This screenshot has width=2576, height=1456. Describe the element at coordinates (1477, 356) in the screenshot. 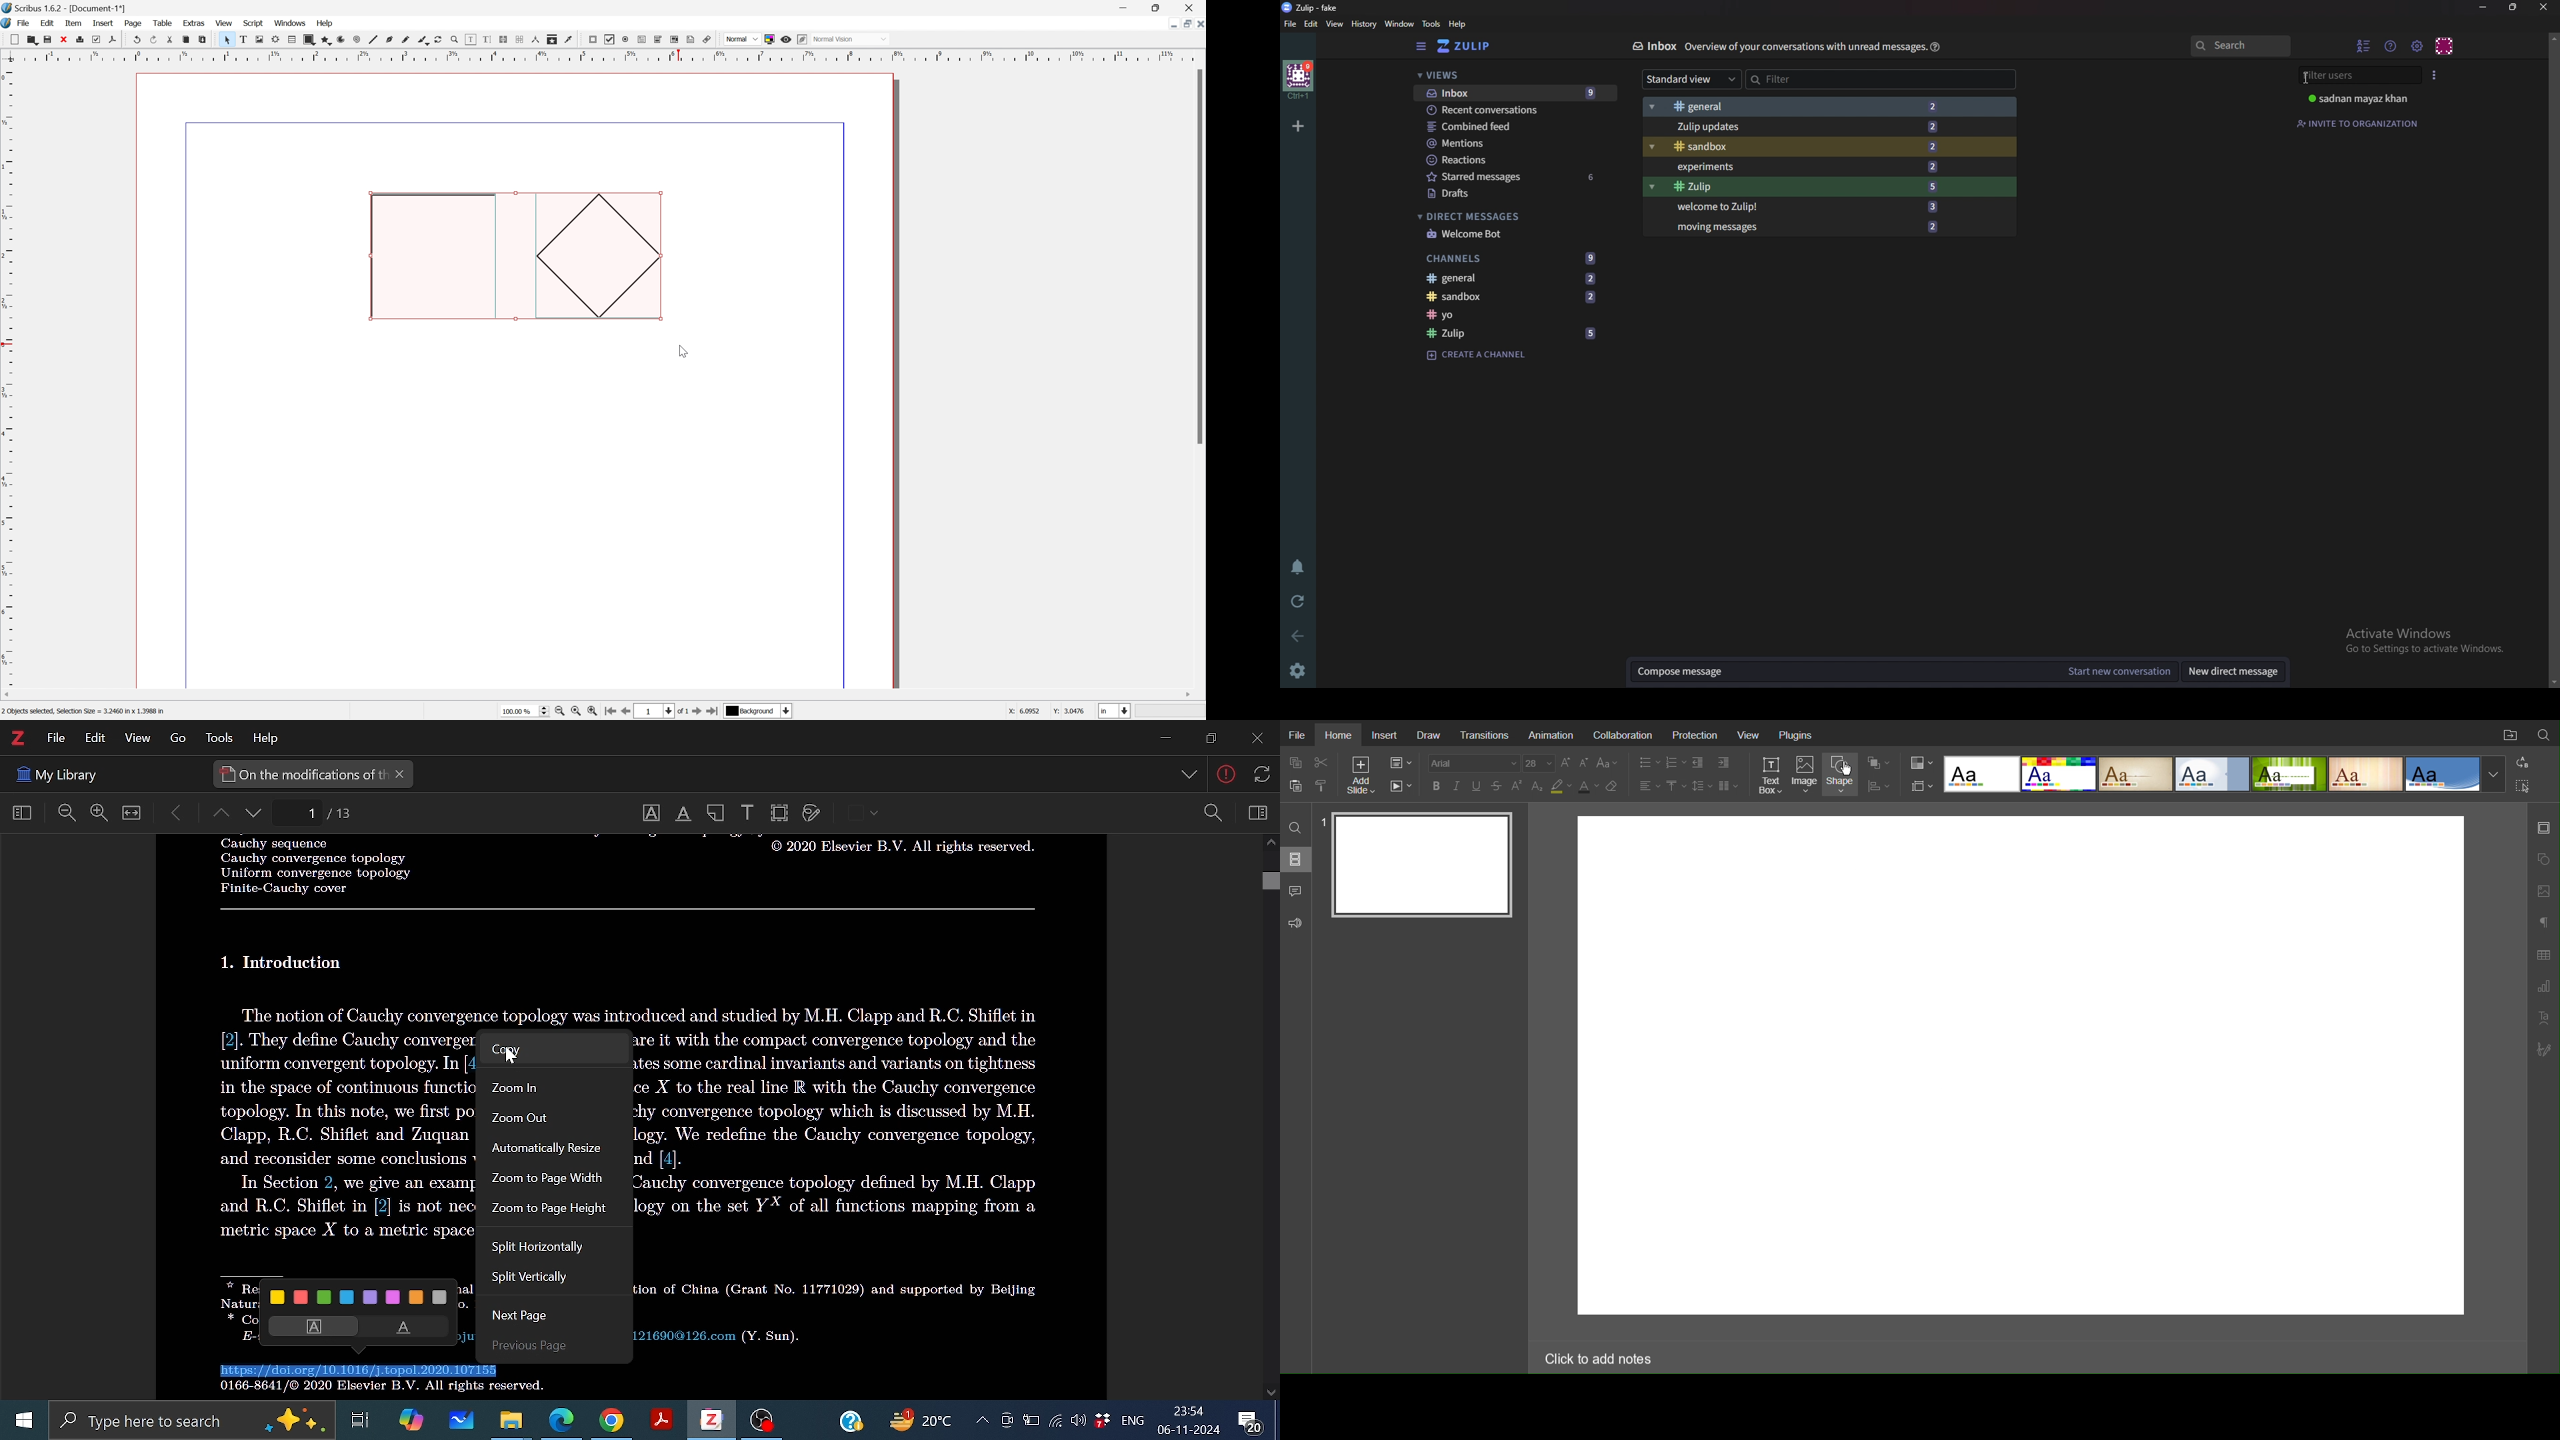

I see `Create a channel` at that location.